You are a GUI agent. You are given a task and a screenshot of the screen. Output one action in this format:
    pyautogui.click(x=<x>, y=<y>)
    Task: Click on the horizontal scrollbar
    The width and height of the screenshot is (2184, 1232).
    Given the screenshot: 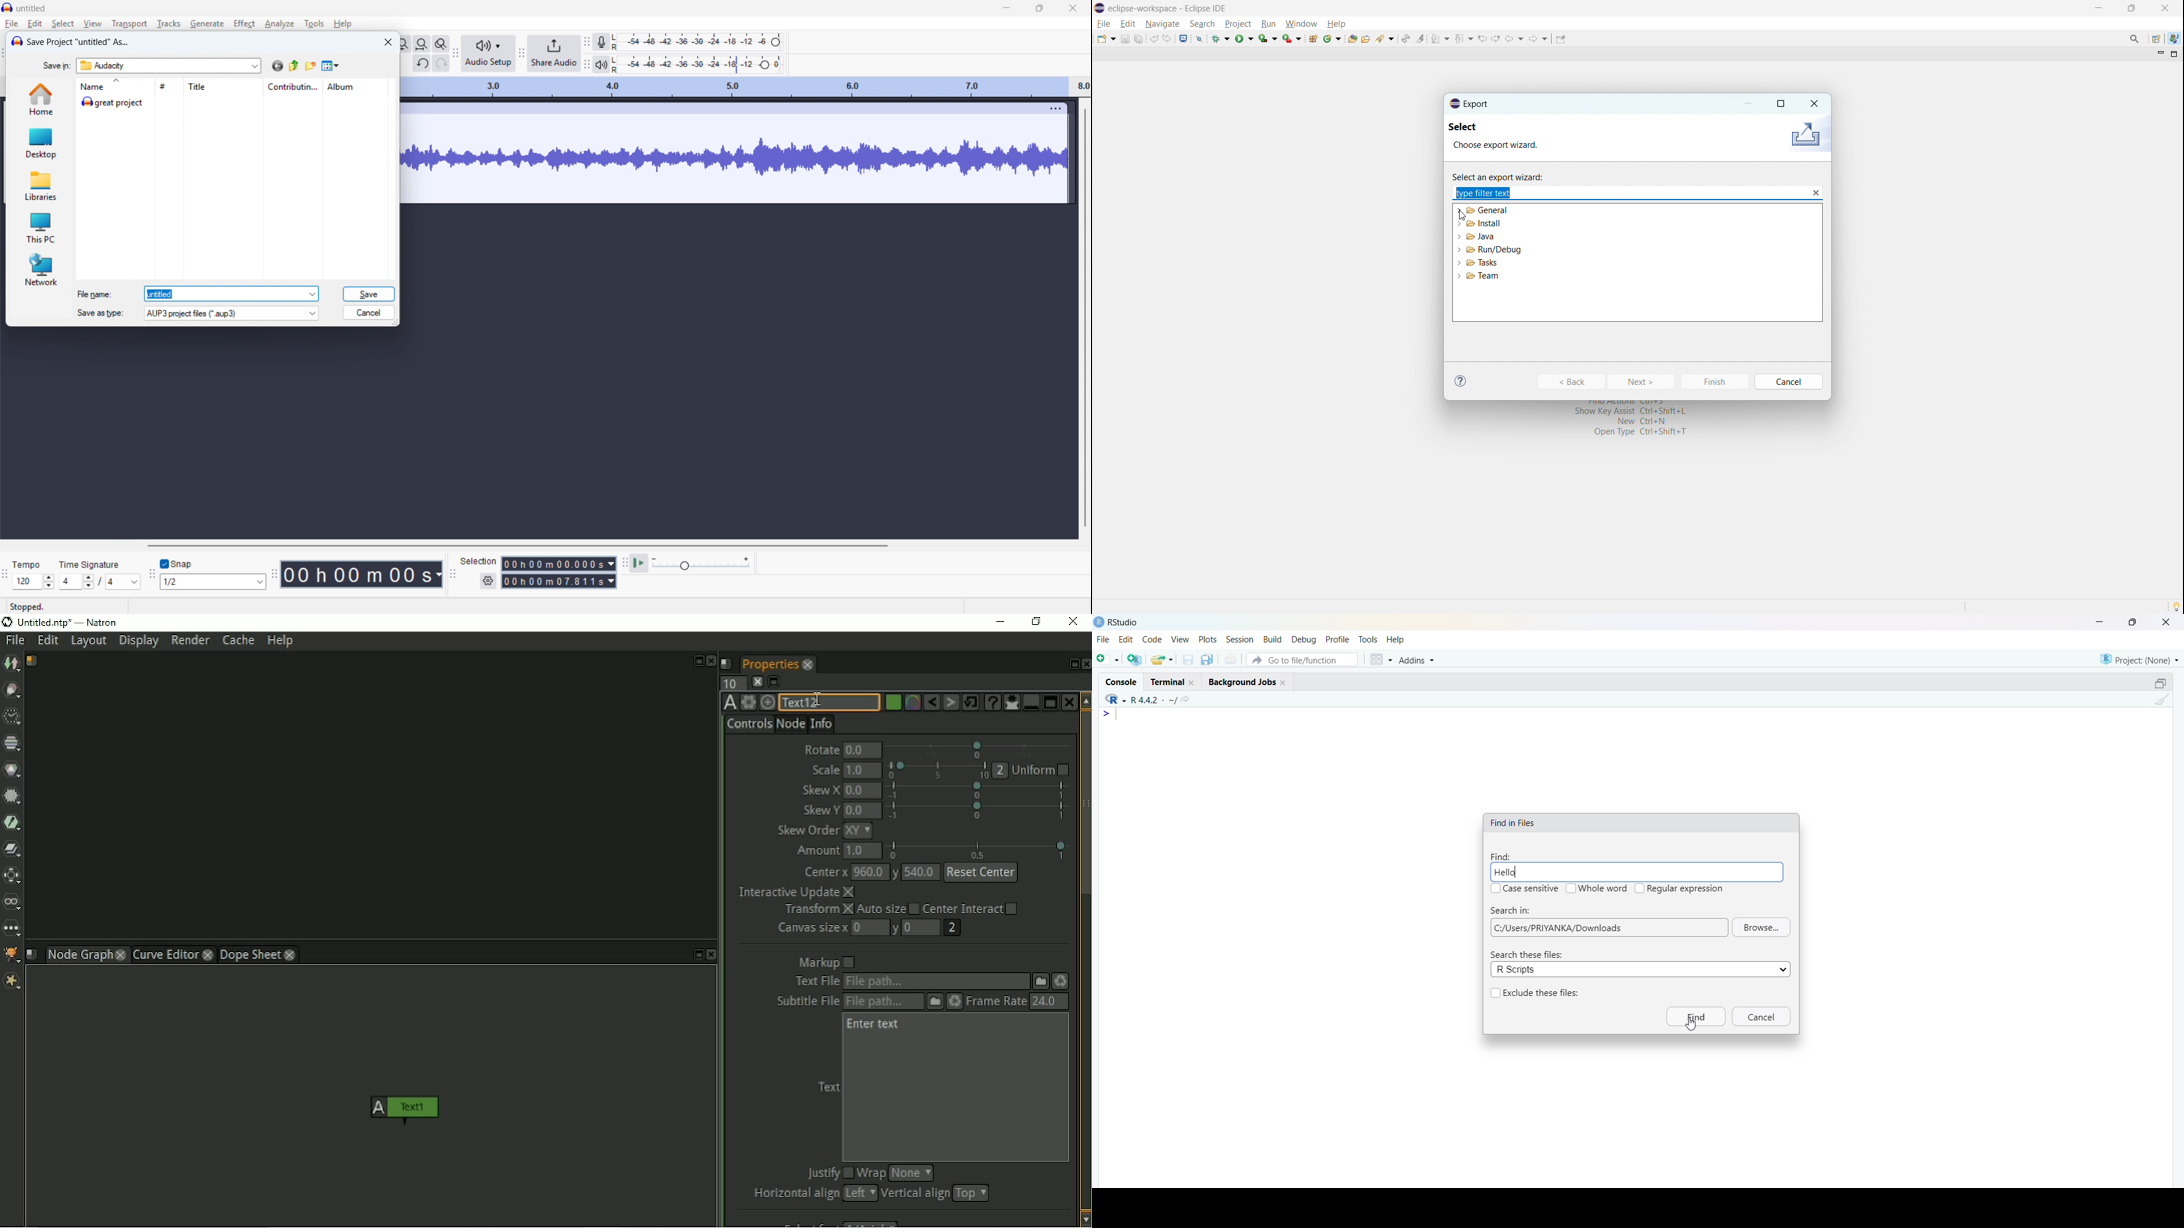 What is the action you would take?
    pyautogui.click(x=517, y=546)
    